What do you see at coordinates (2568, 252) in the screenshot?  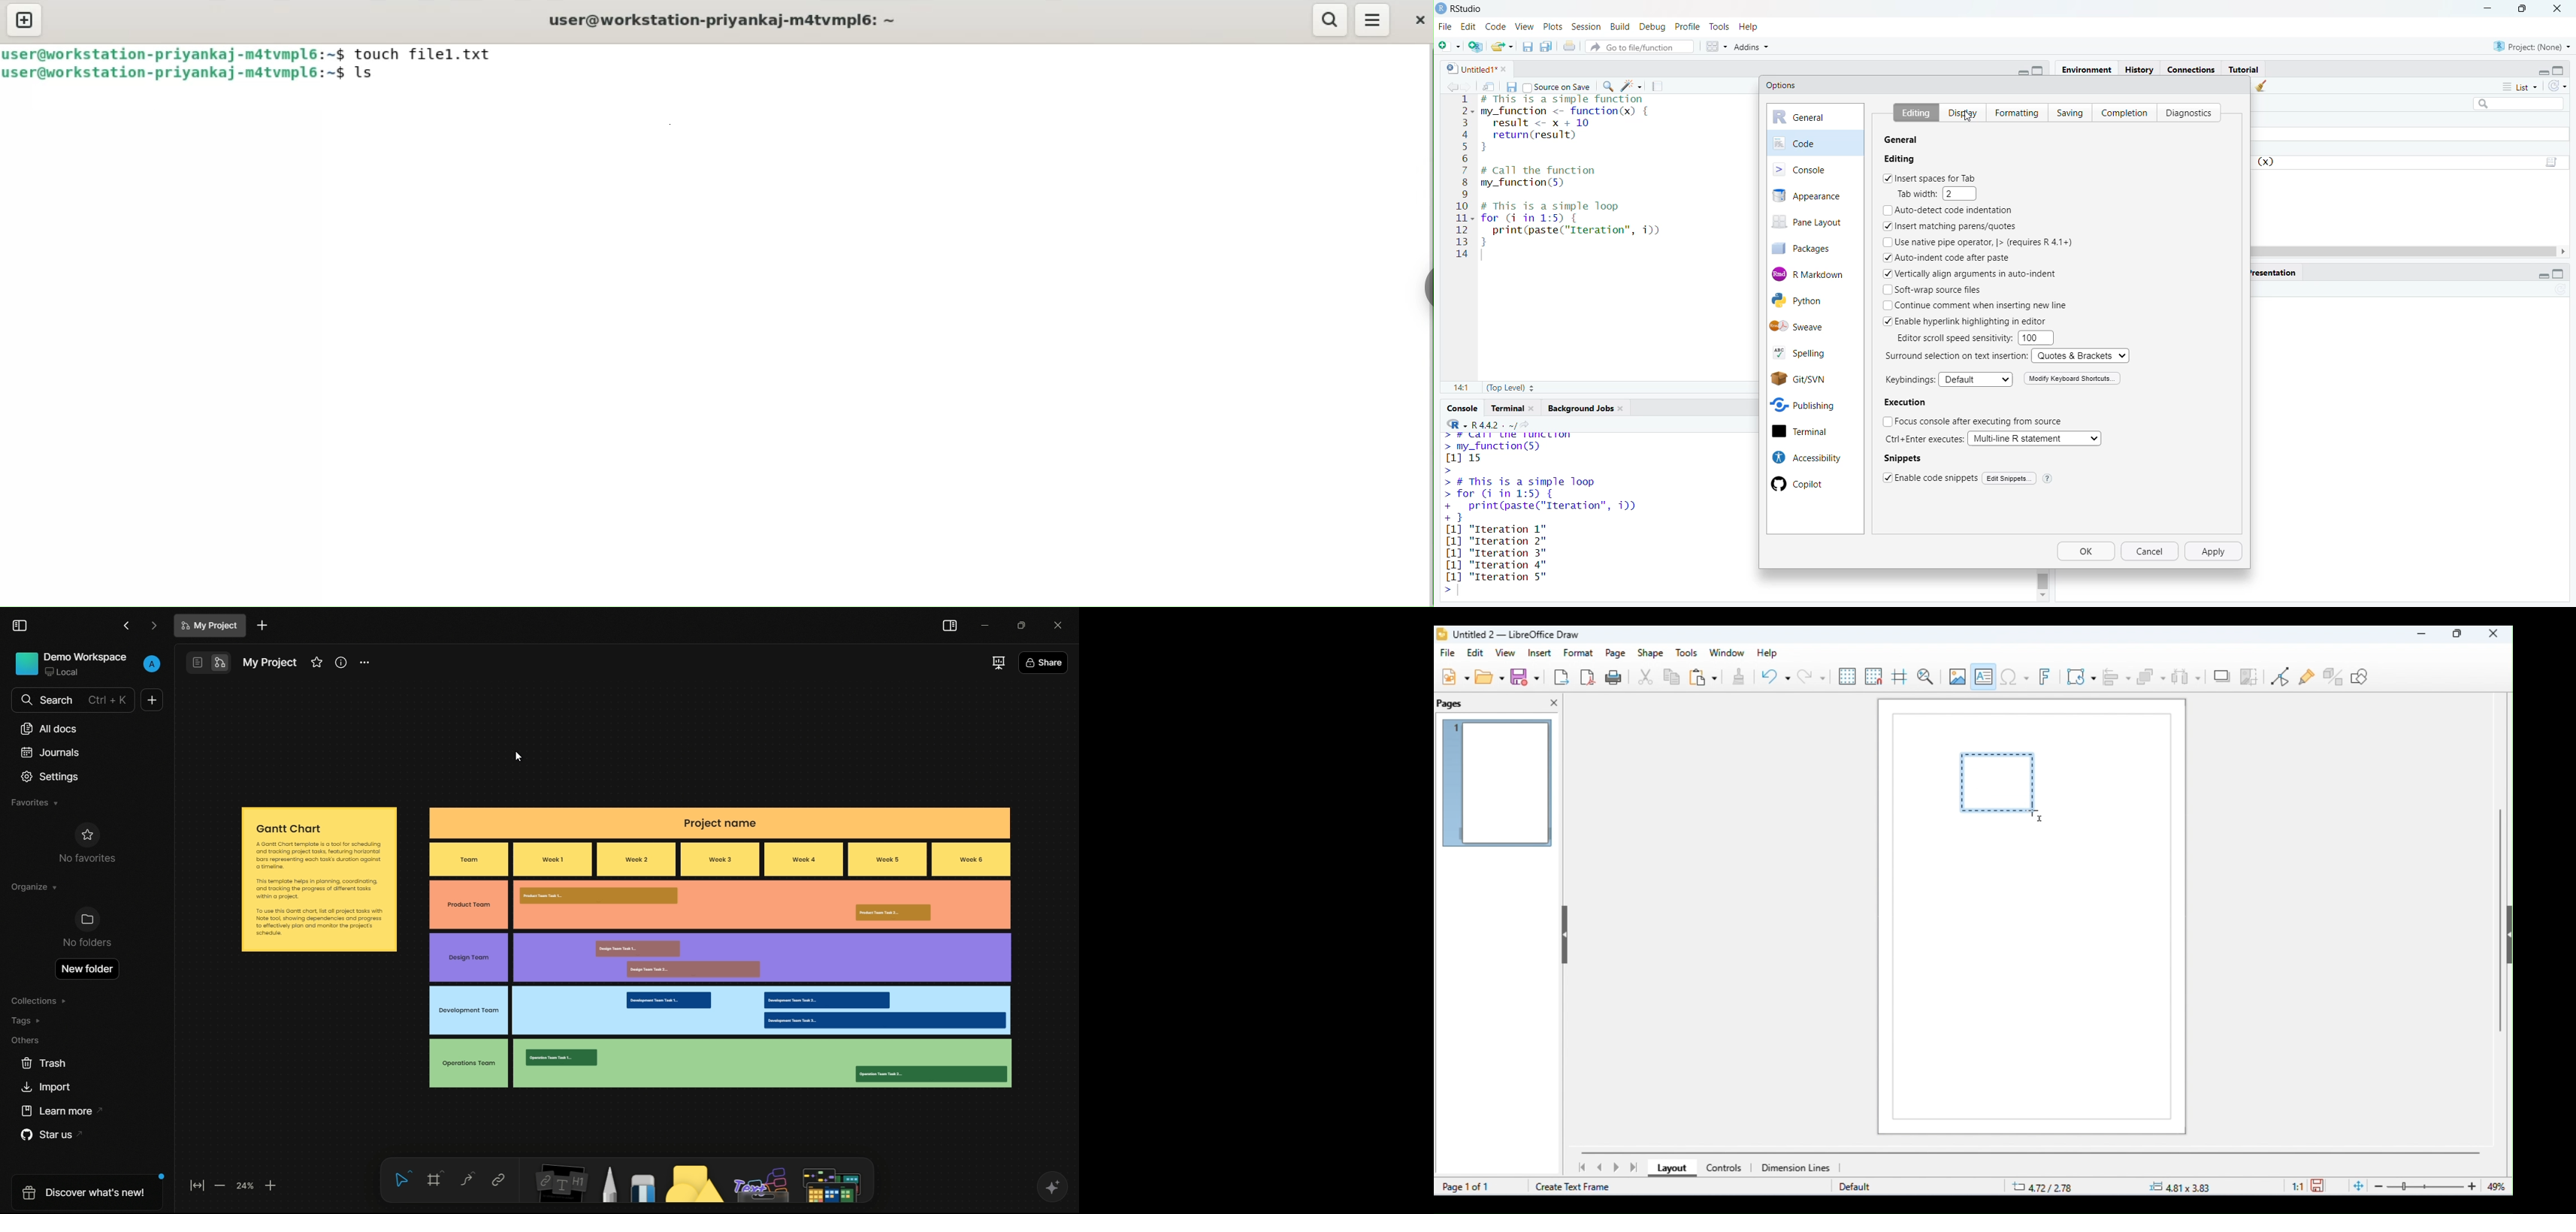 I see `move right` at bounding box center [2568, 252].